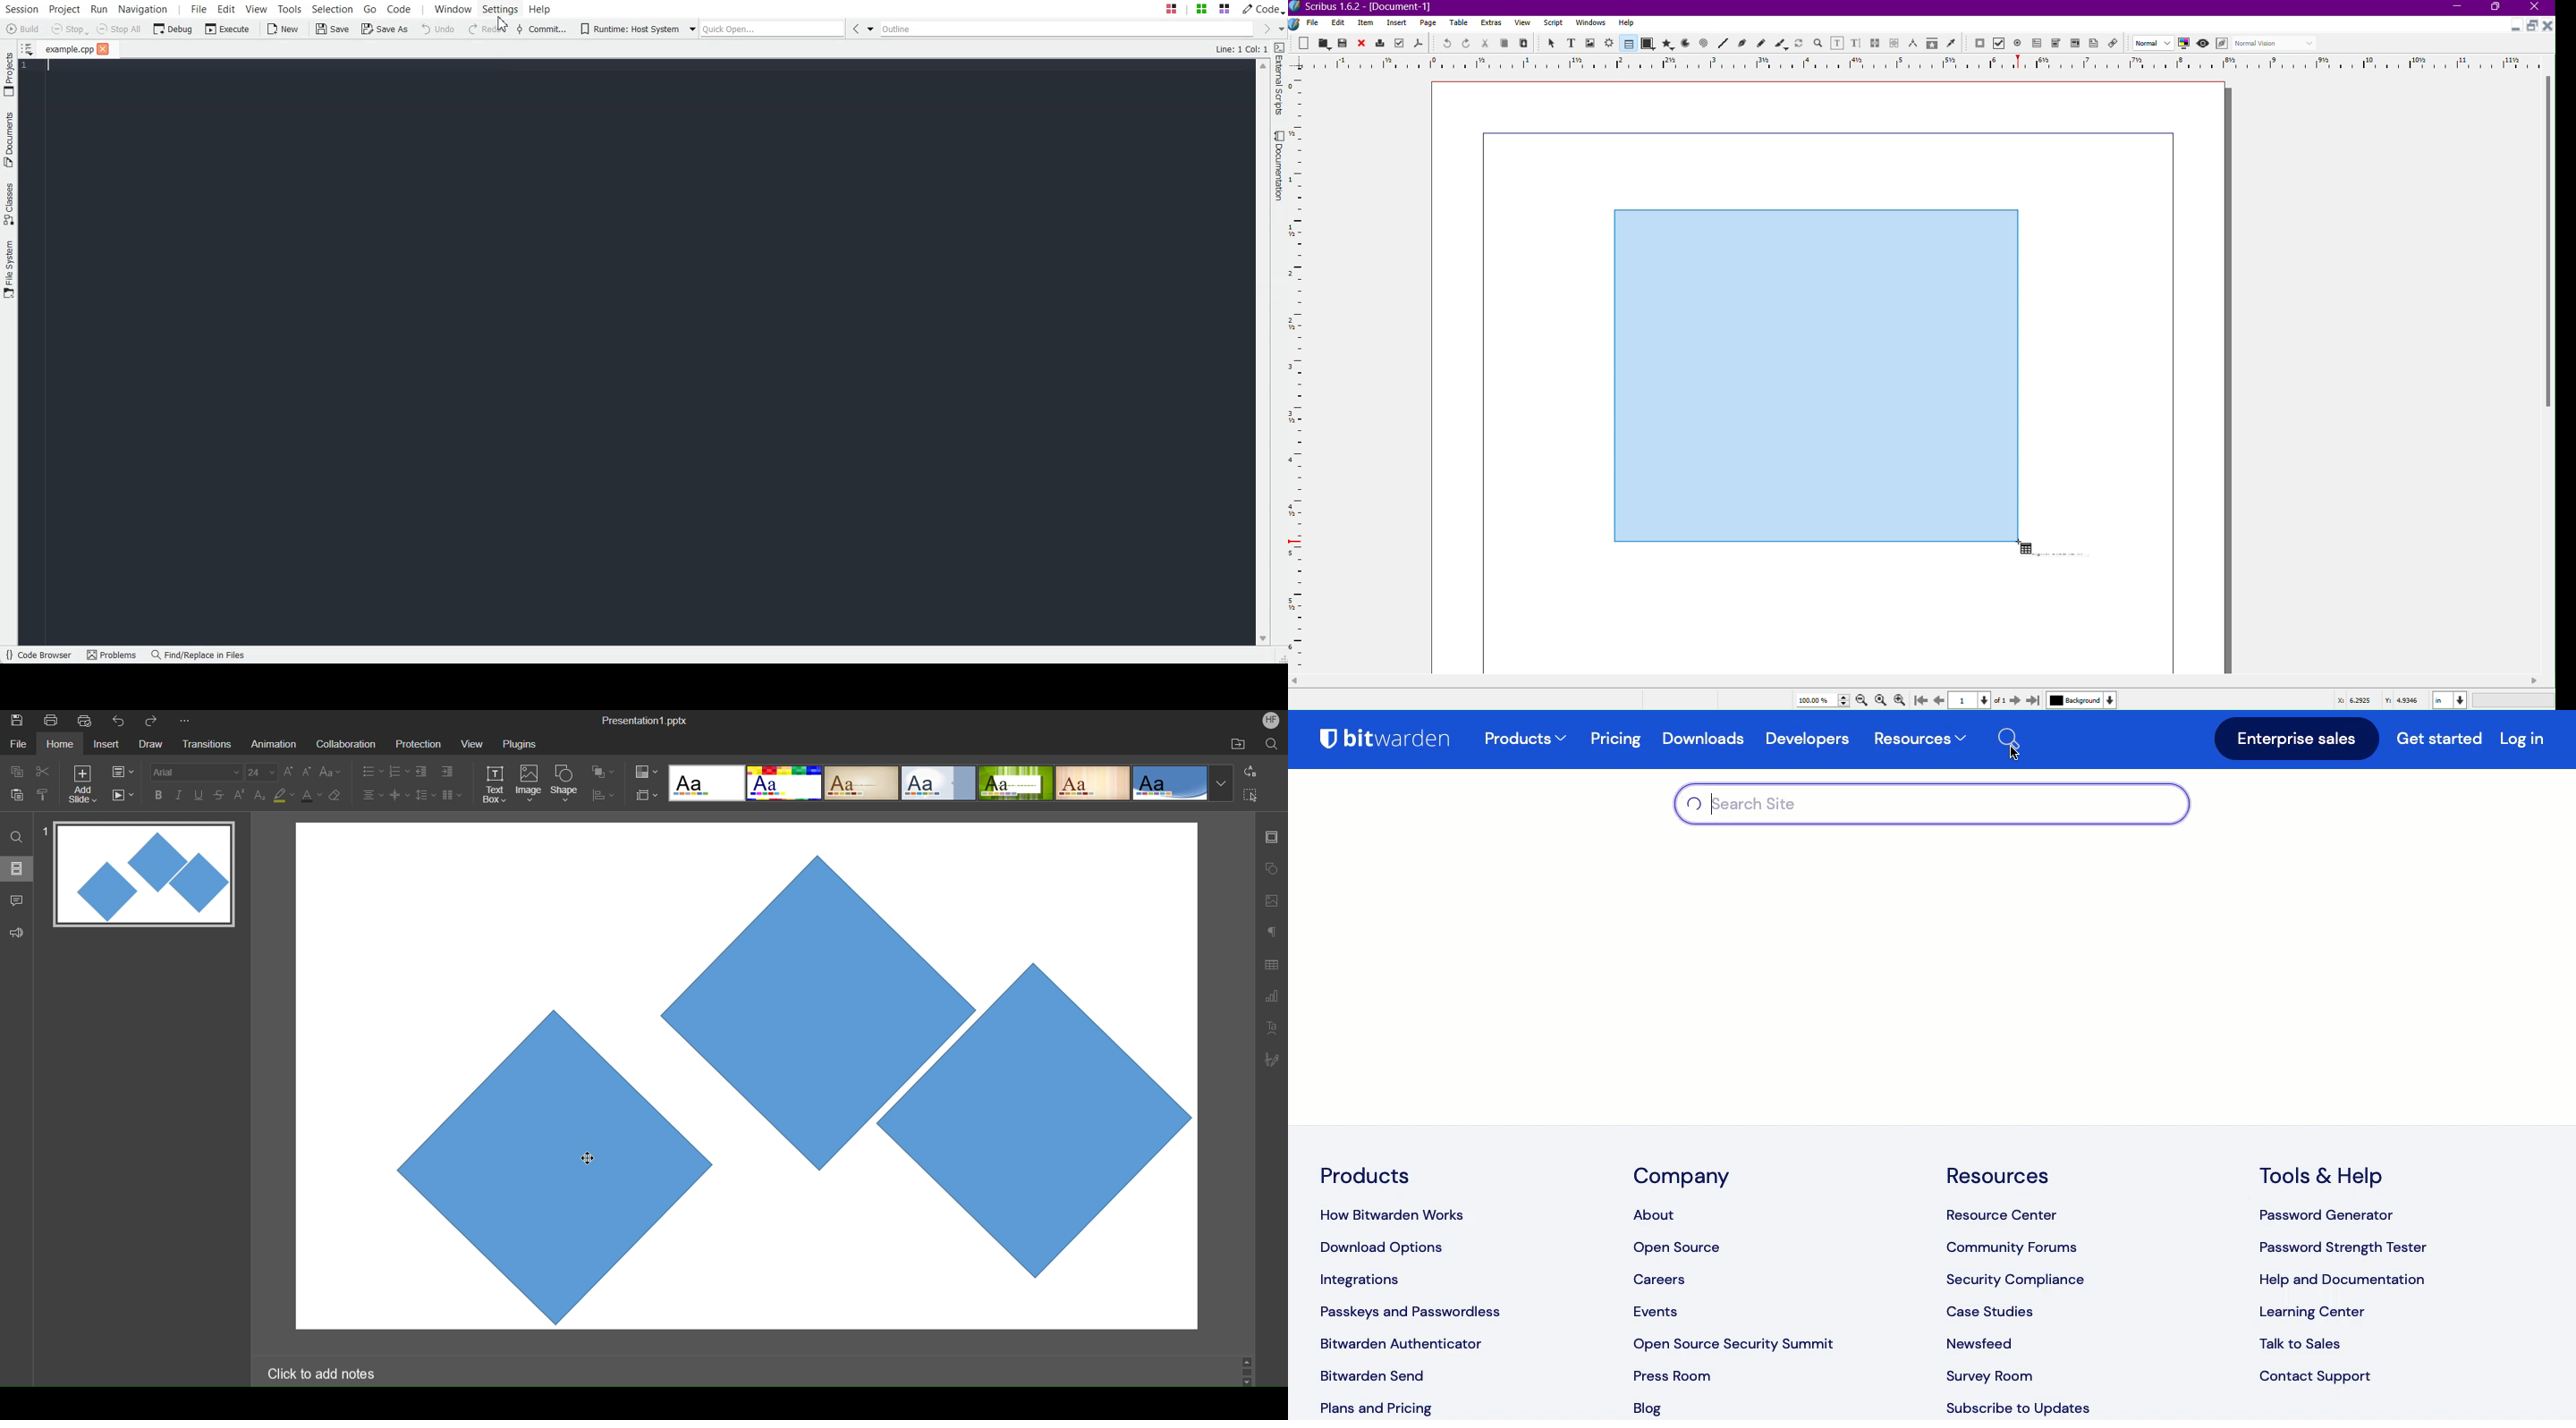  Describe the element at coordinates (45, 795) in the screenshot. I see `Format painter` at that location.